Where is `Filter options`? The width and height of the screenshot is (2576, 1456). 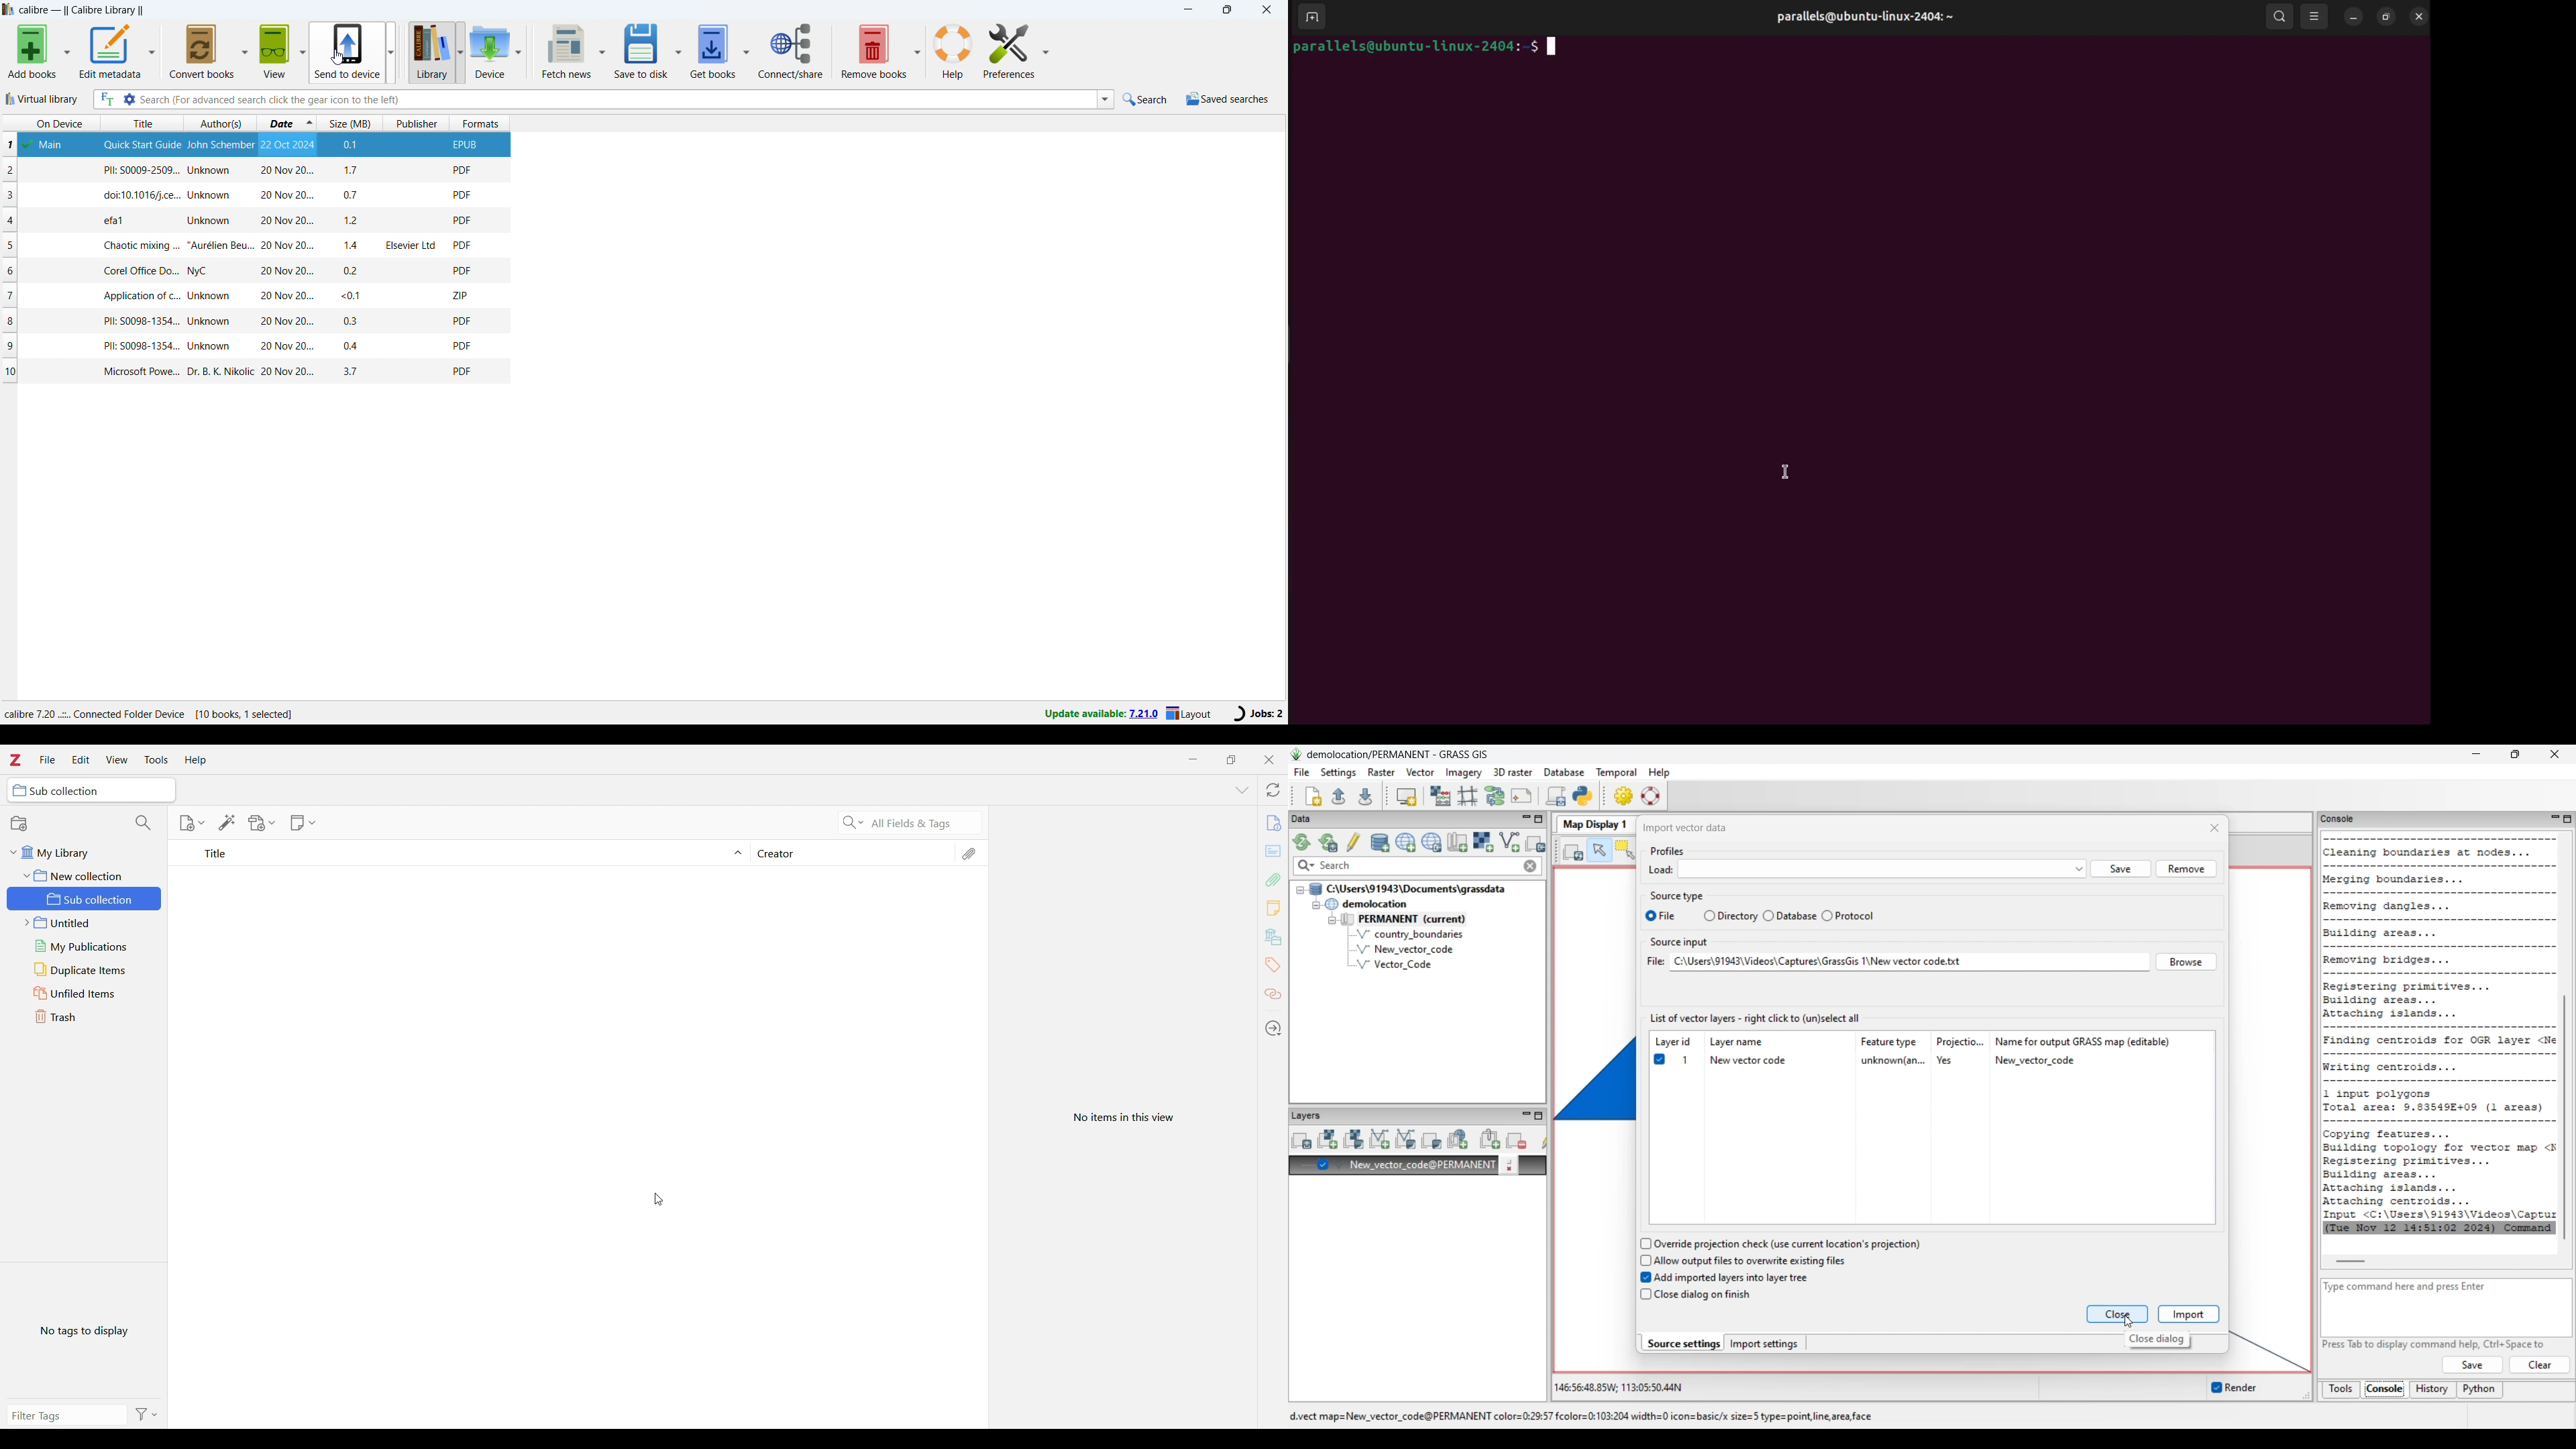
Filter options is located at coordinates (152, 1414).